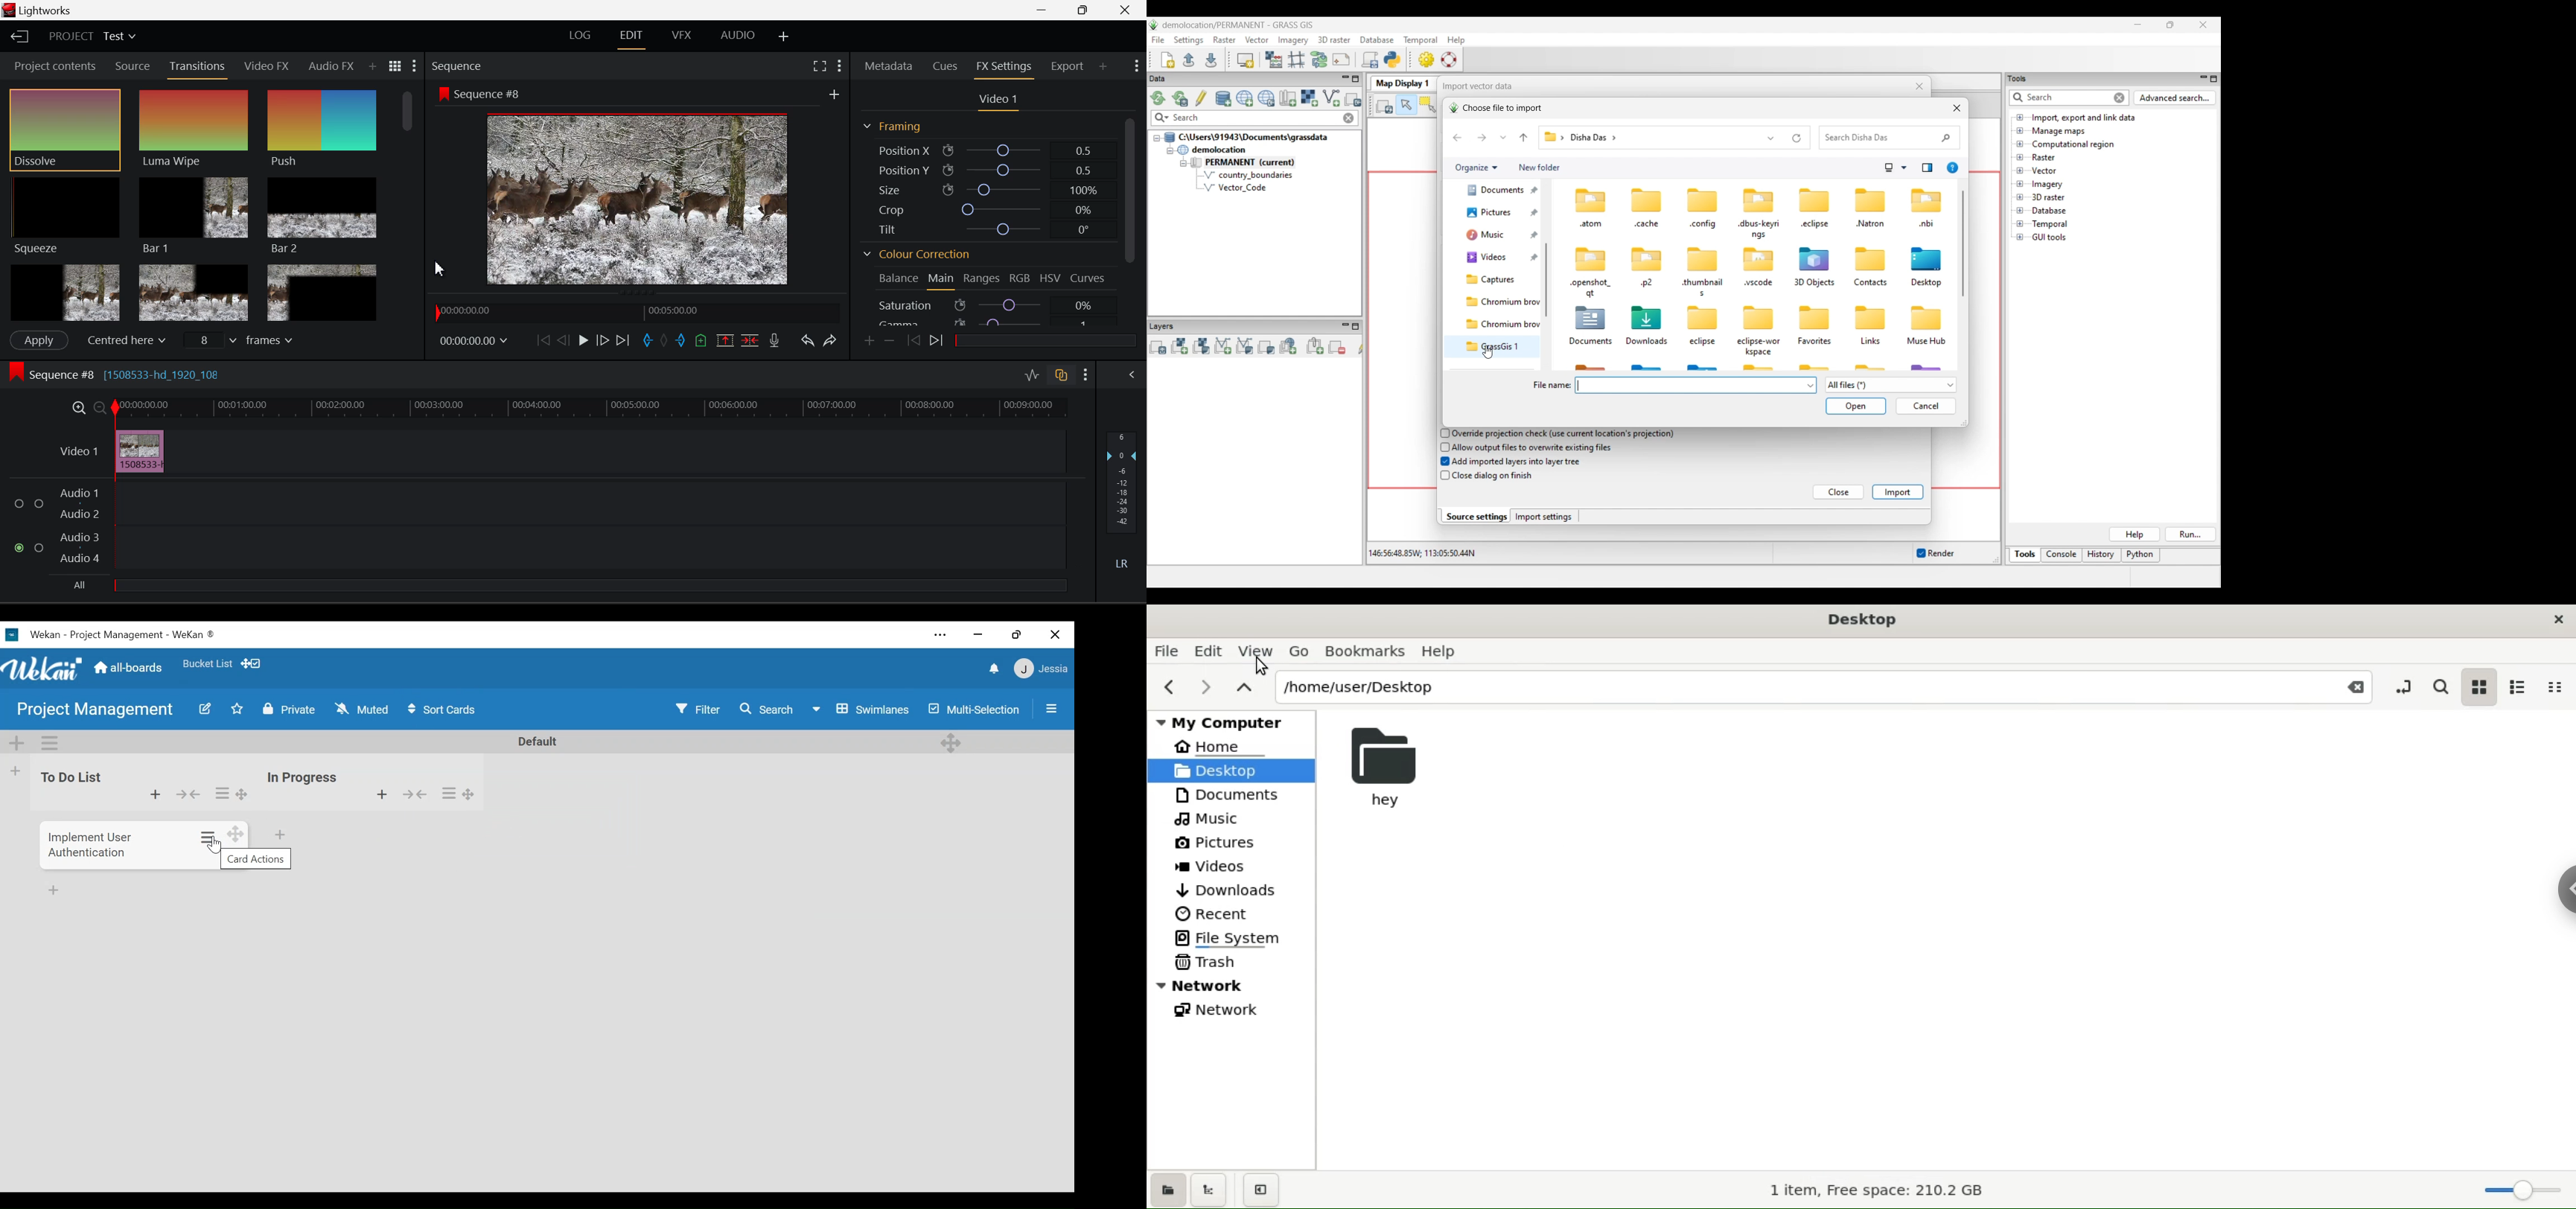 This screenshot has height=1232, width=2576. Describe the element at coordinates (581, 340) in the screenshot. I see `Play` at that location.